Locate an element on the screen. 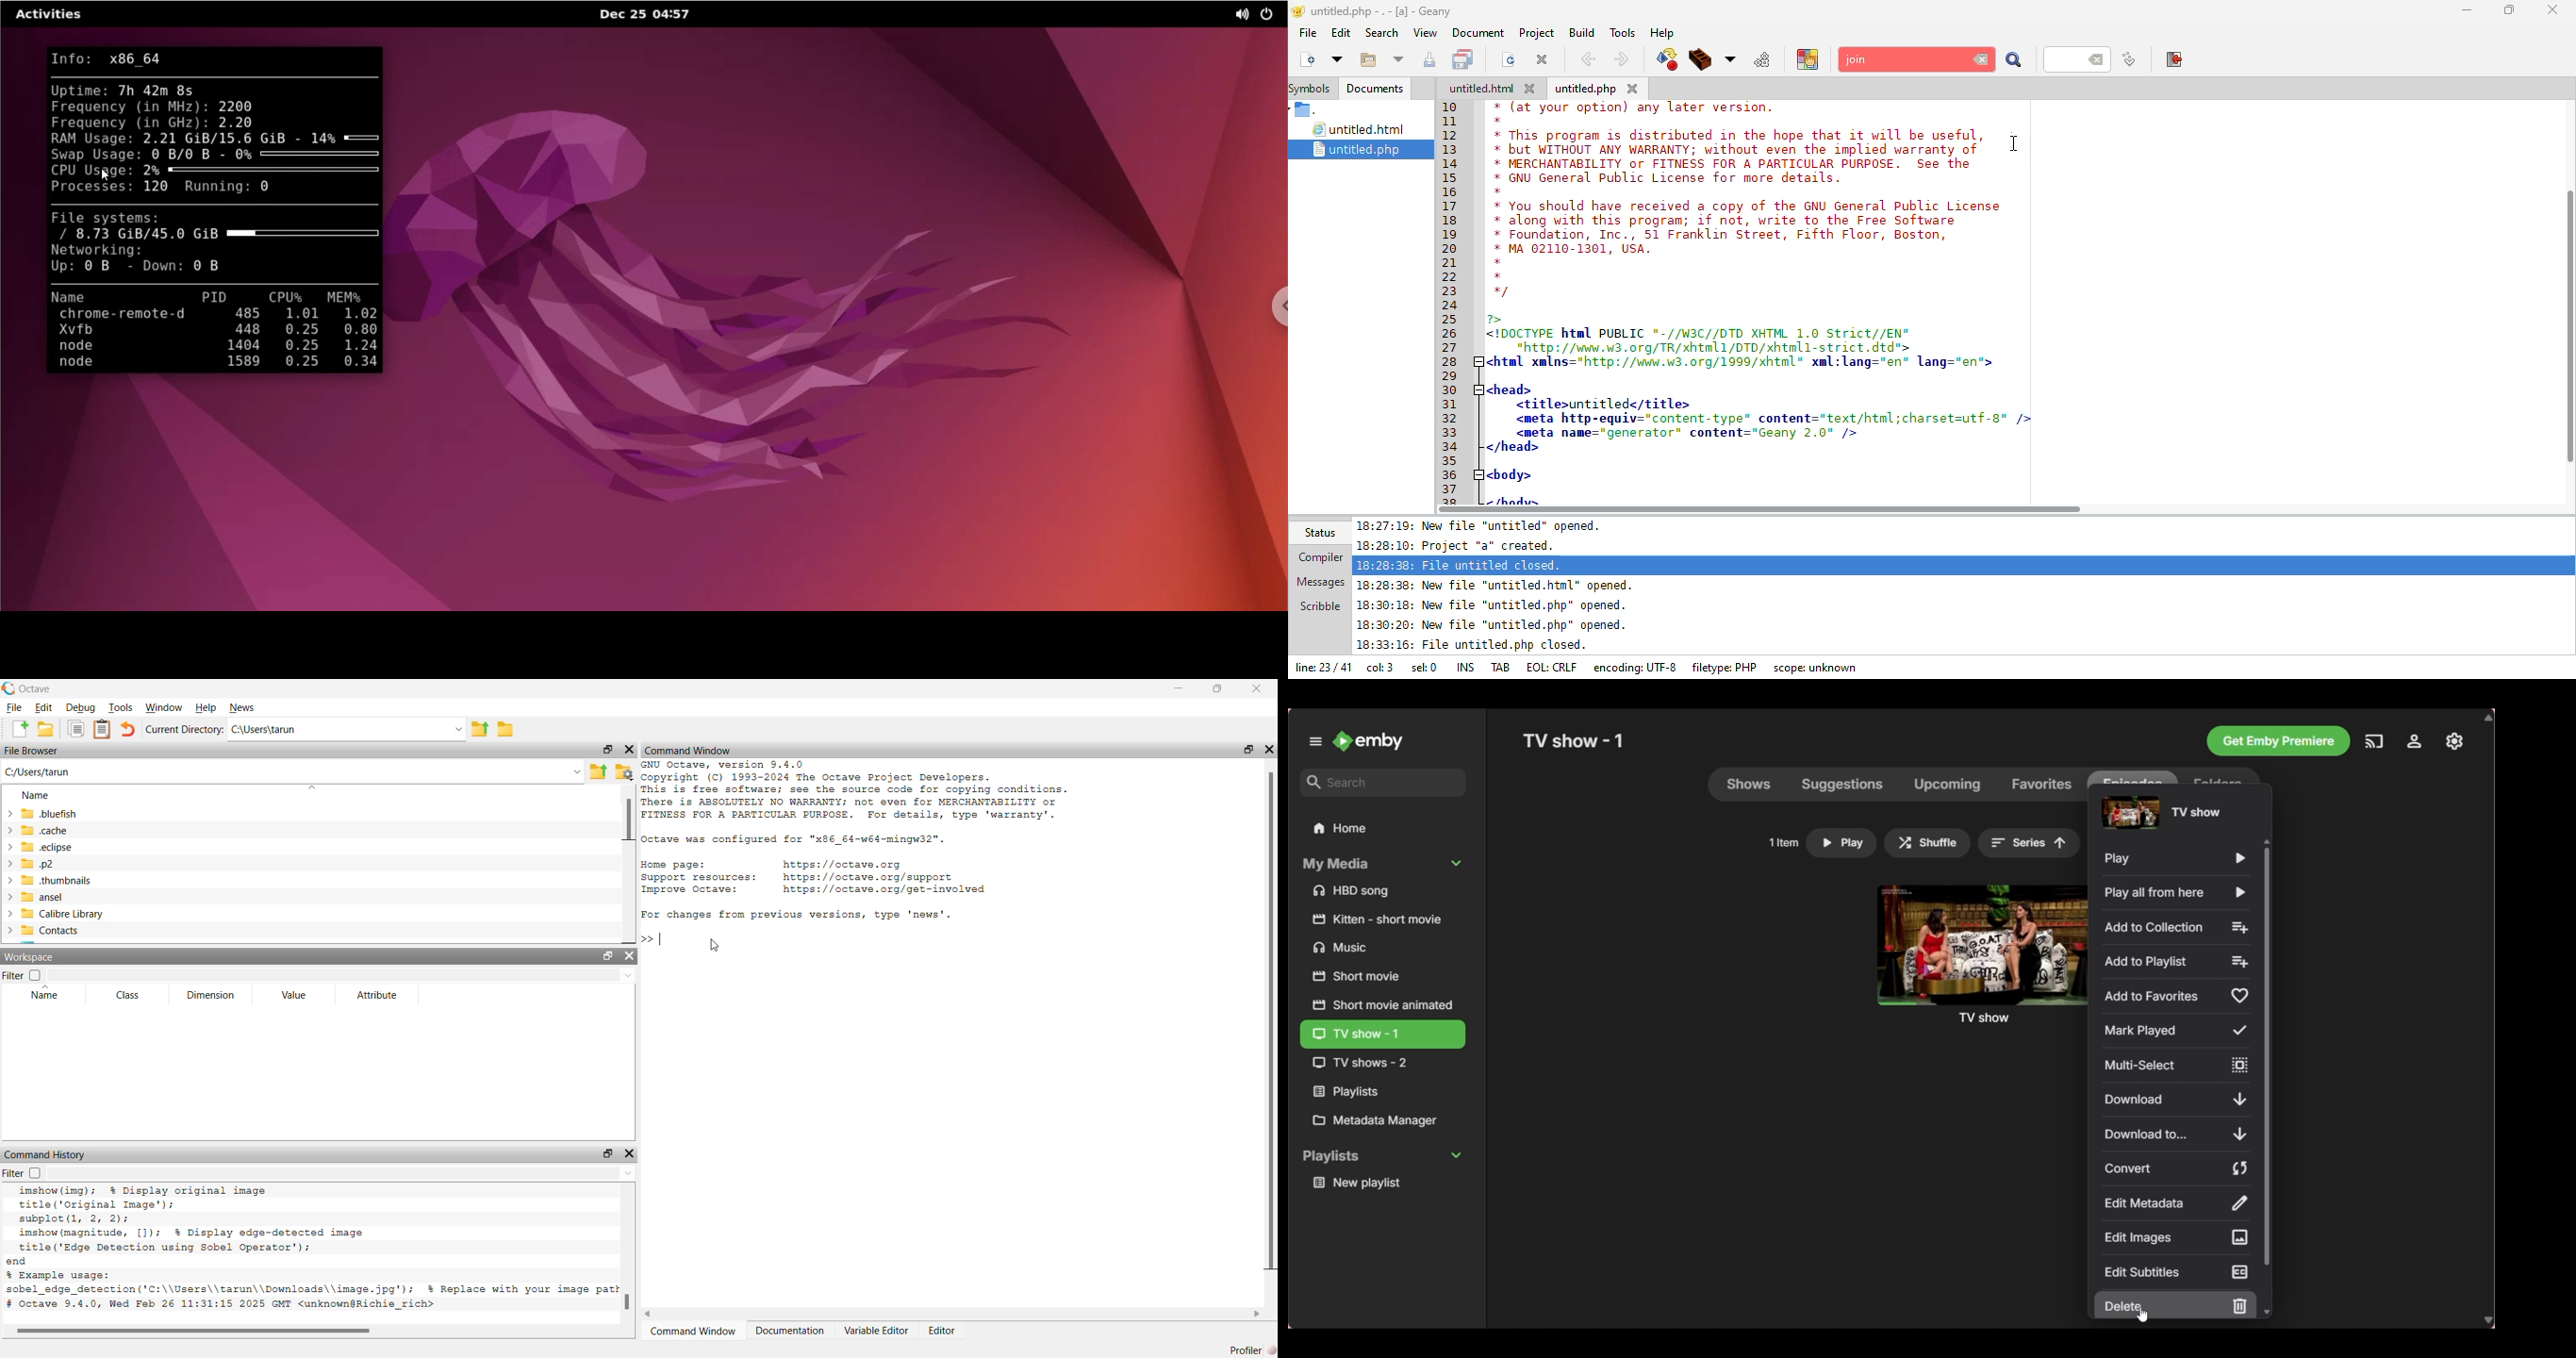 This screenshot has height=1372, width=2576. parent directory is located at coordinates (598, 770).